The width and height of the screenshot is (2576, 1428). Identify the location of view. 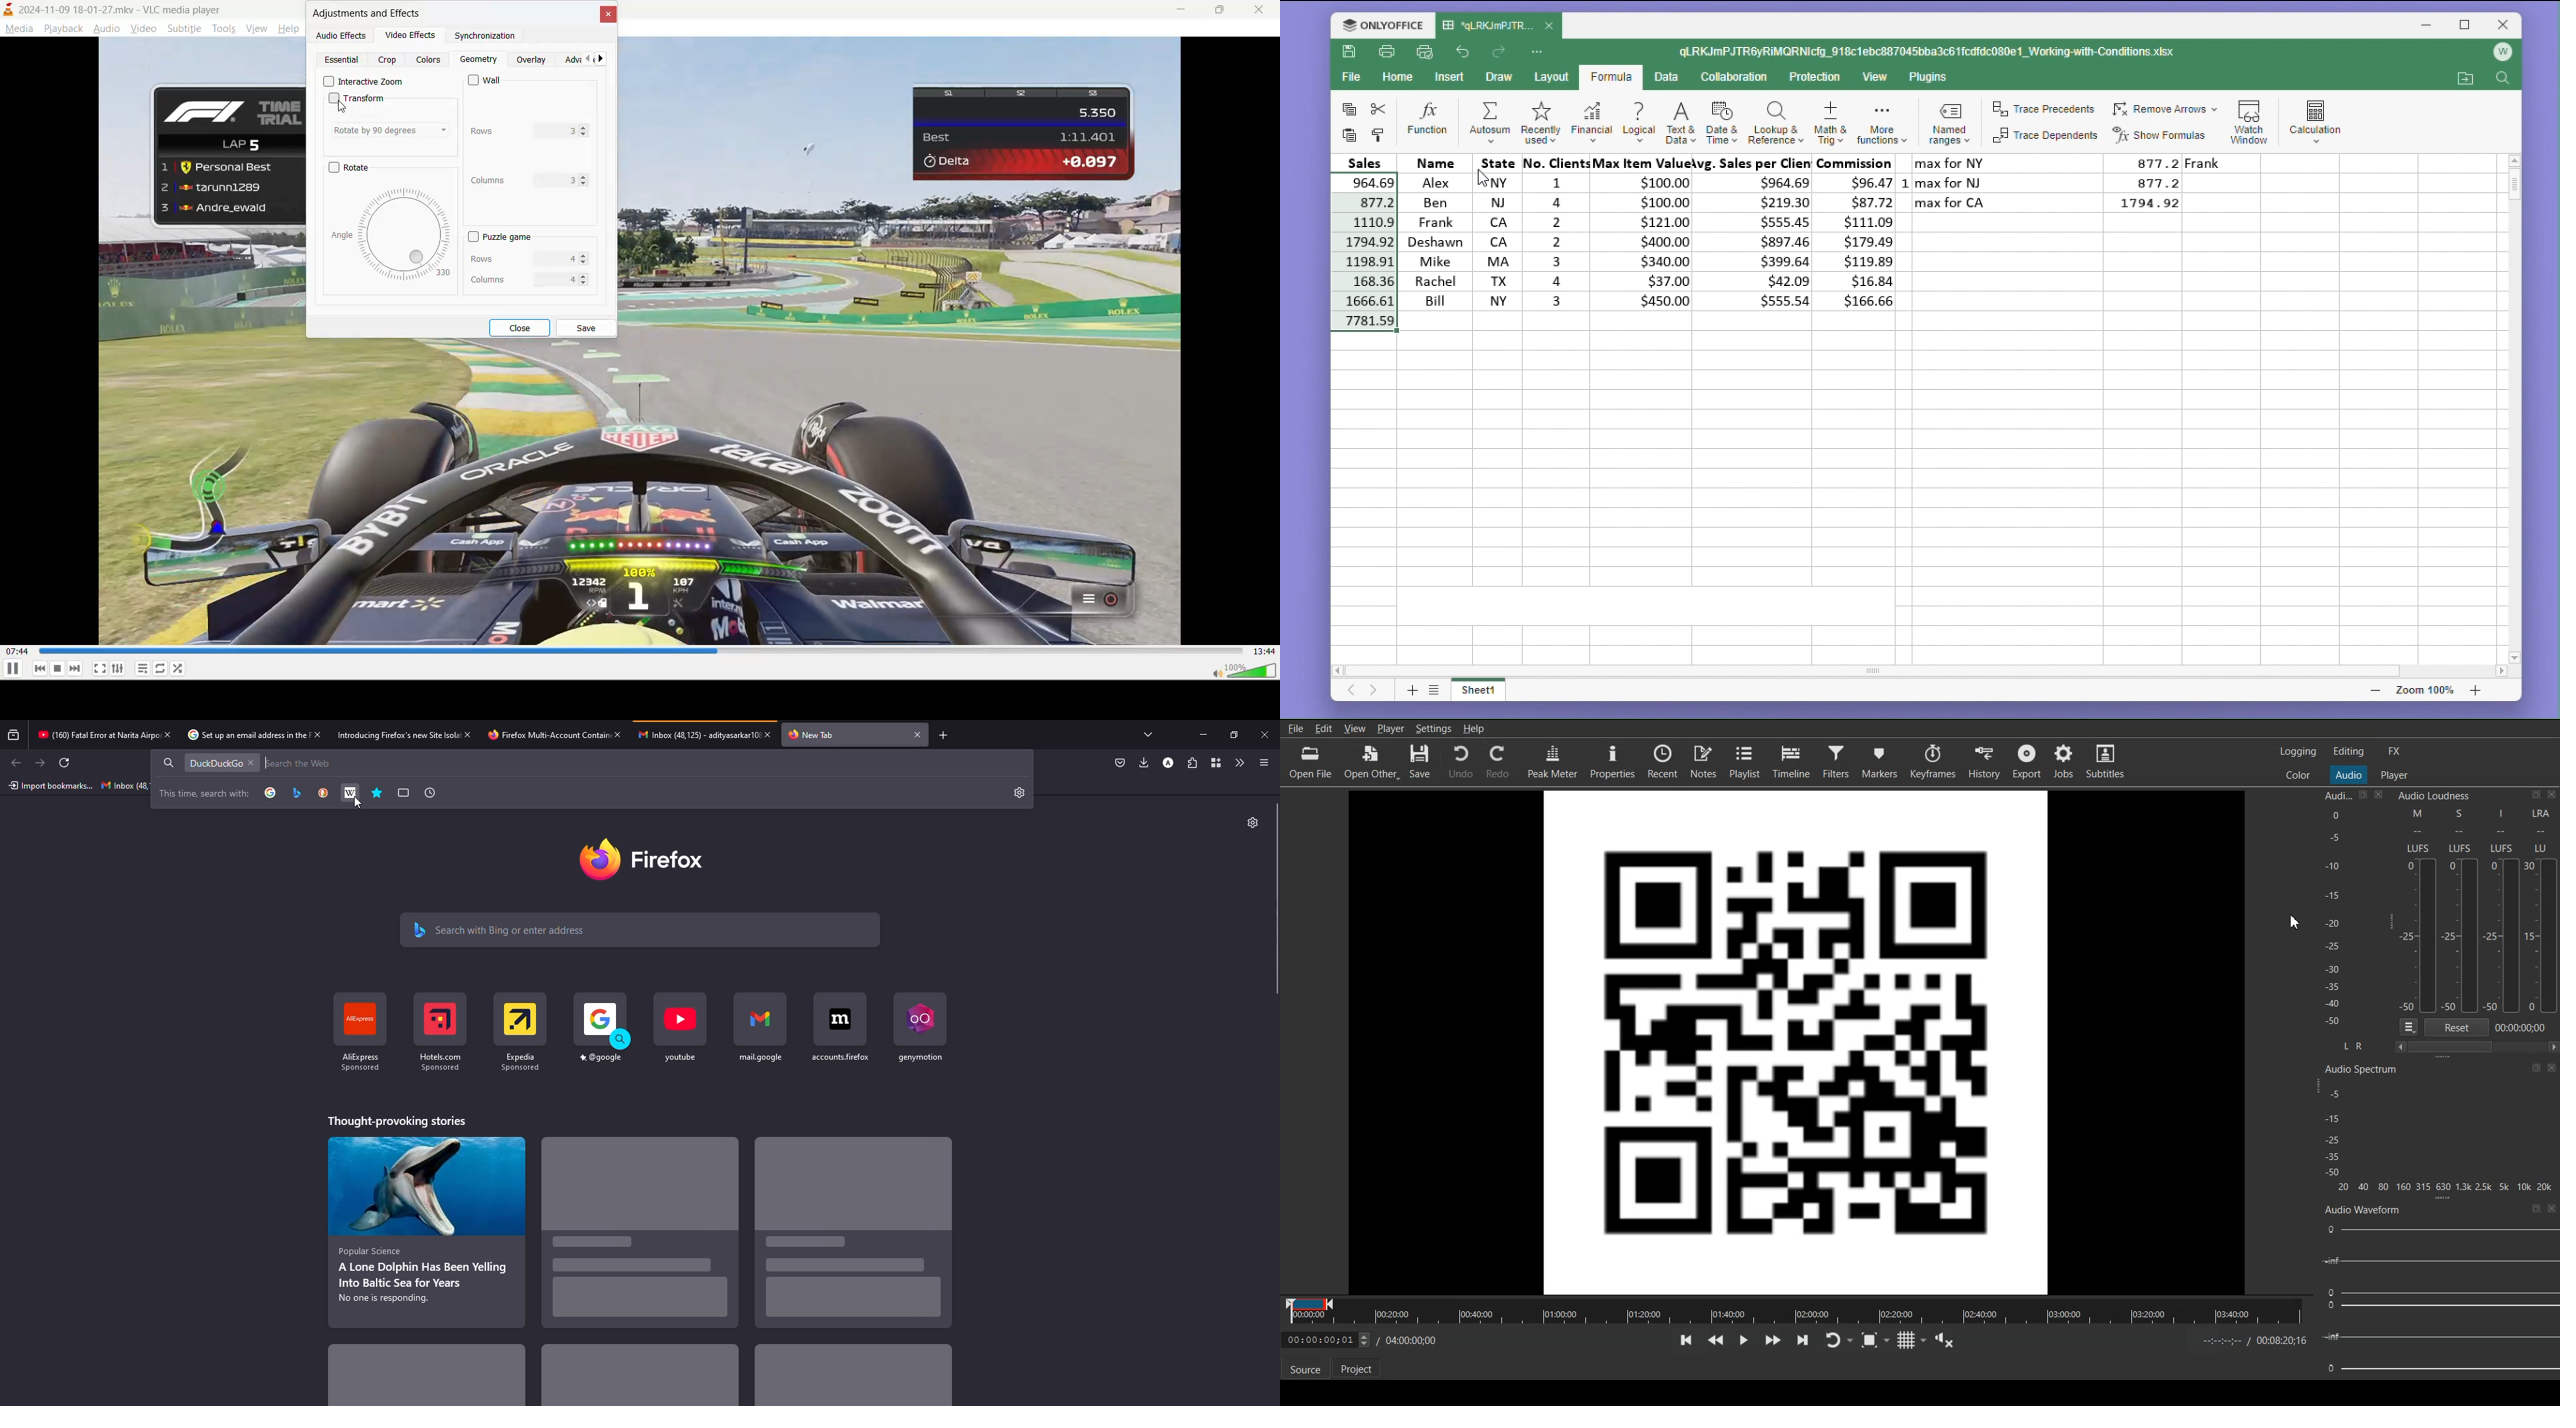
(259, 27).